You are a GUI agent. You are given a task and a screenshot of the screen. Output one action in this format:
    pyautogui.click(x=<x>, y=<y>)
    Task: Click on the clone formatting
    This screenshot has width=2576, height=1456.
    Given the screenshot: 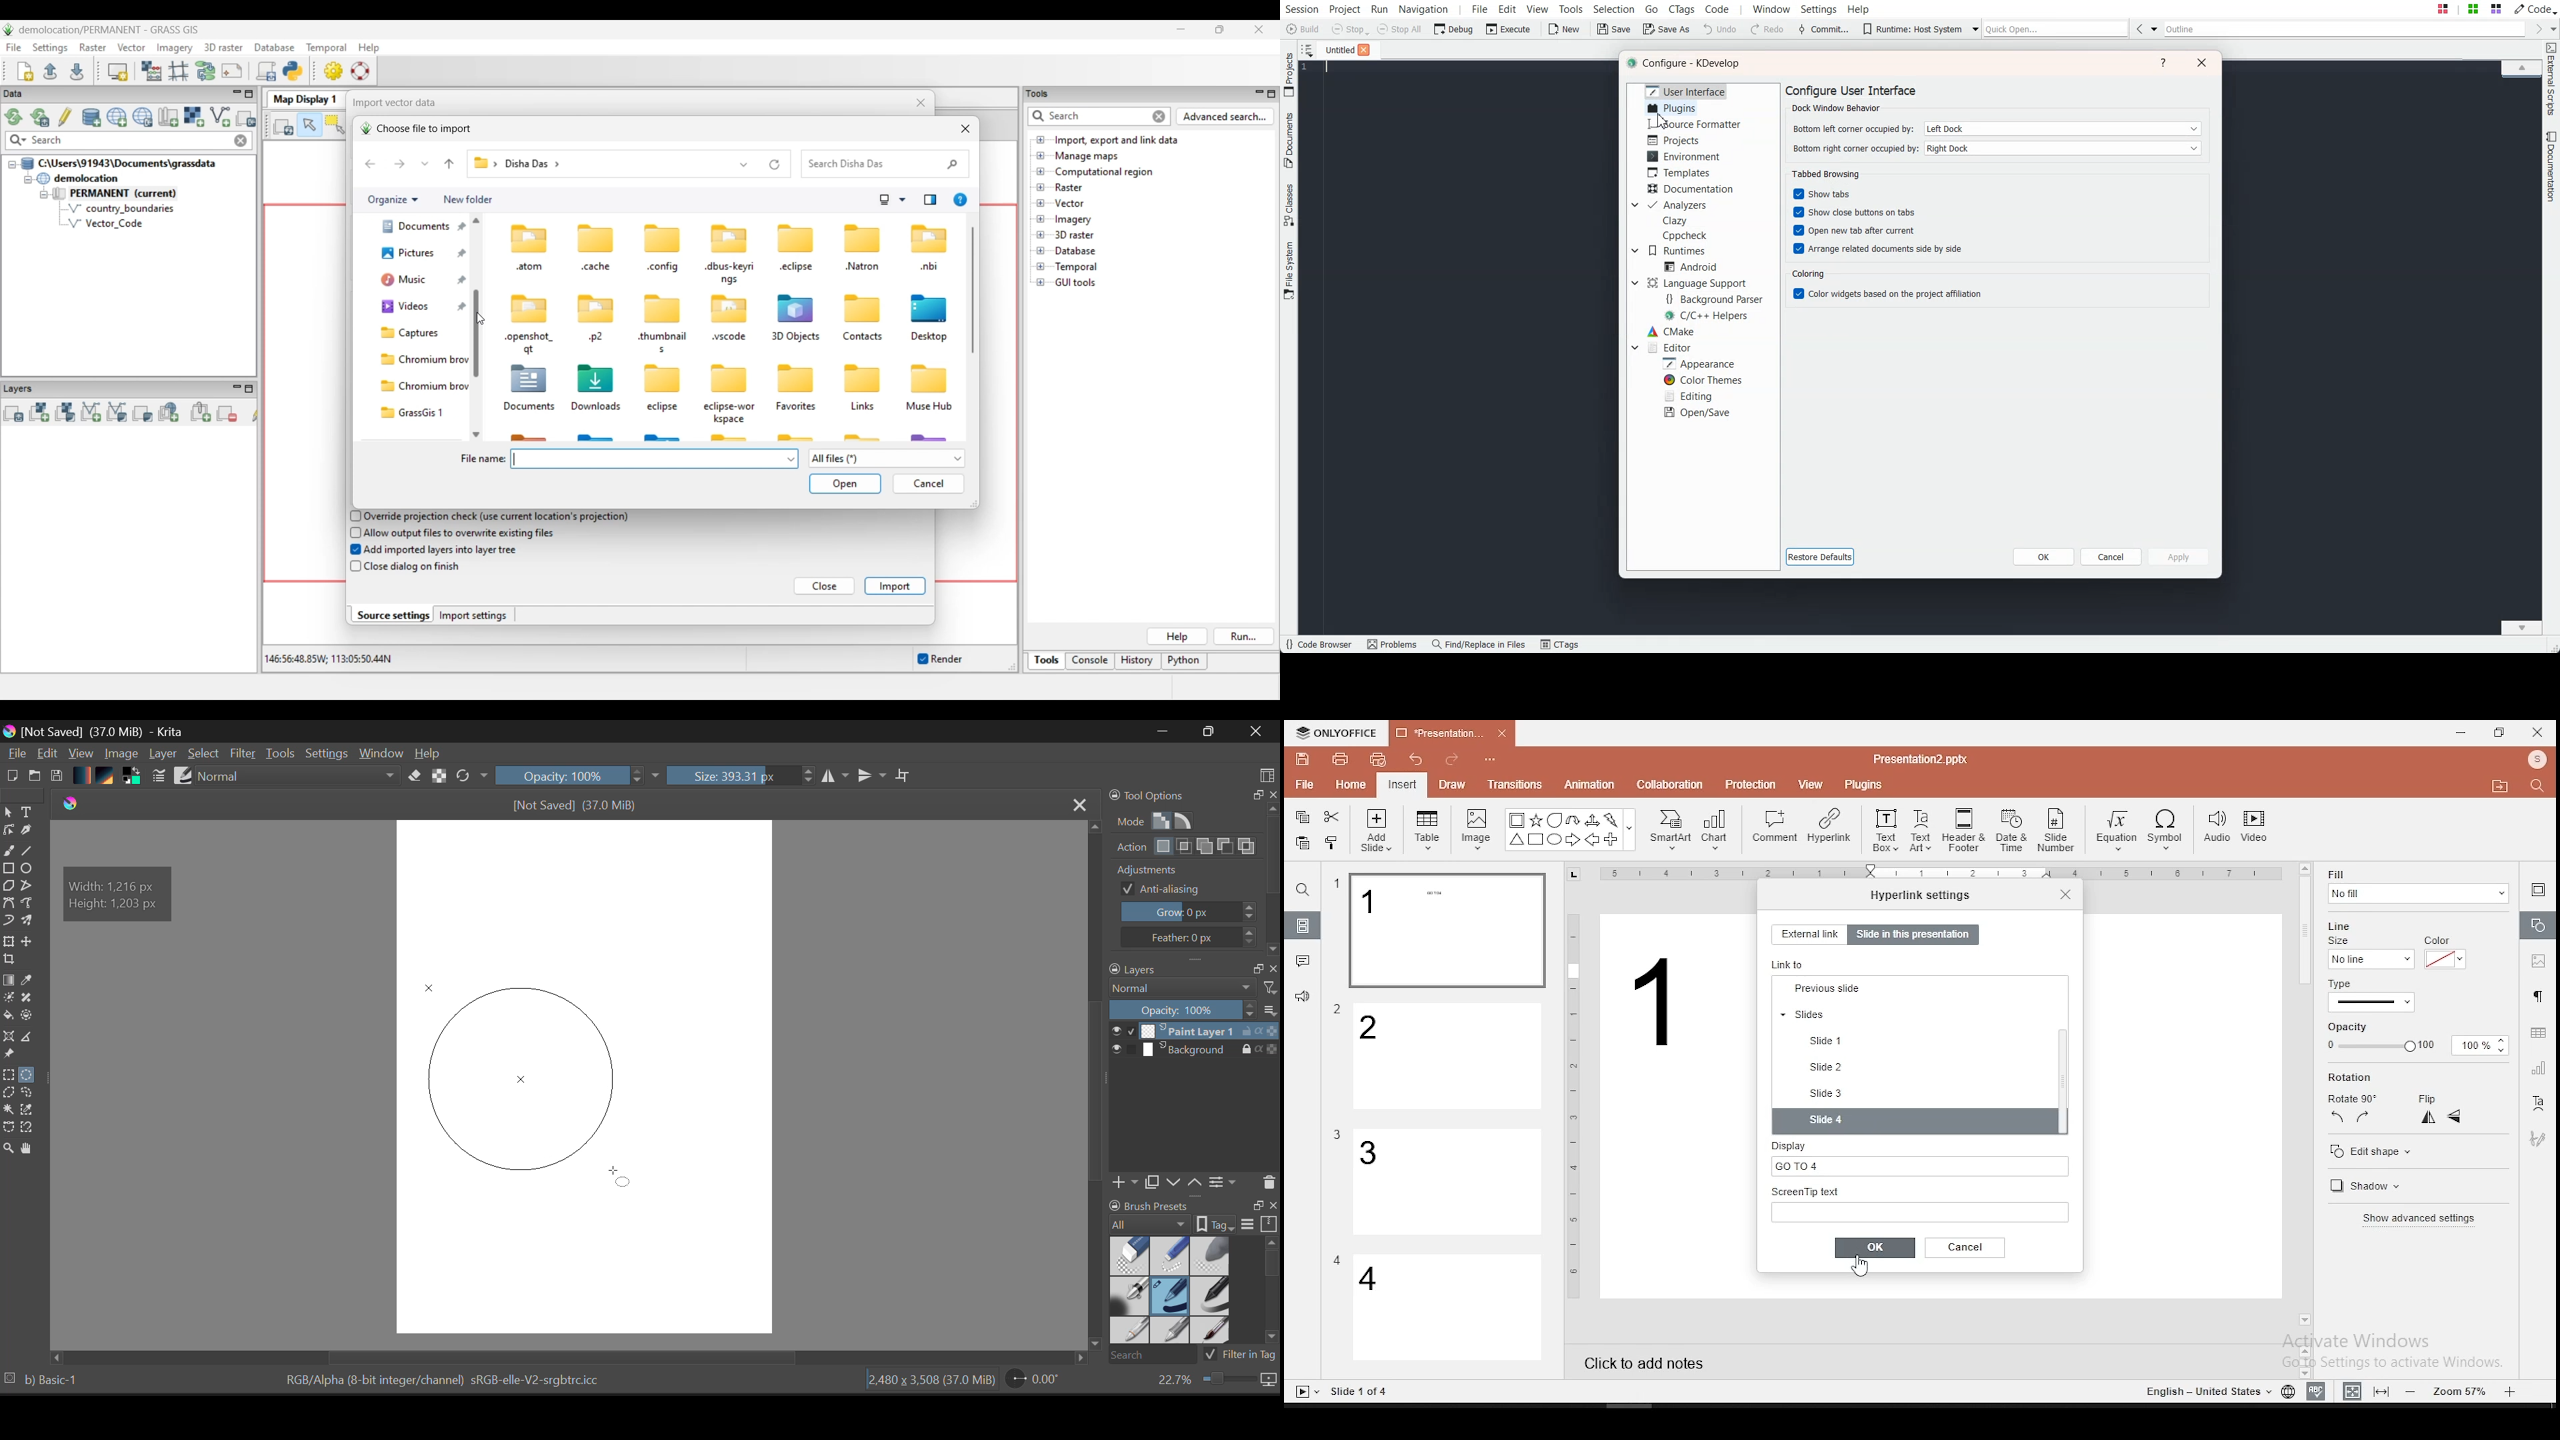 What is the action you would take?
    pyautogui.click(x=1332, y=842)
    